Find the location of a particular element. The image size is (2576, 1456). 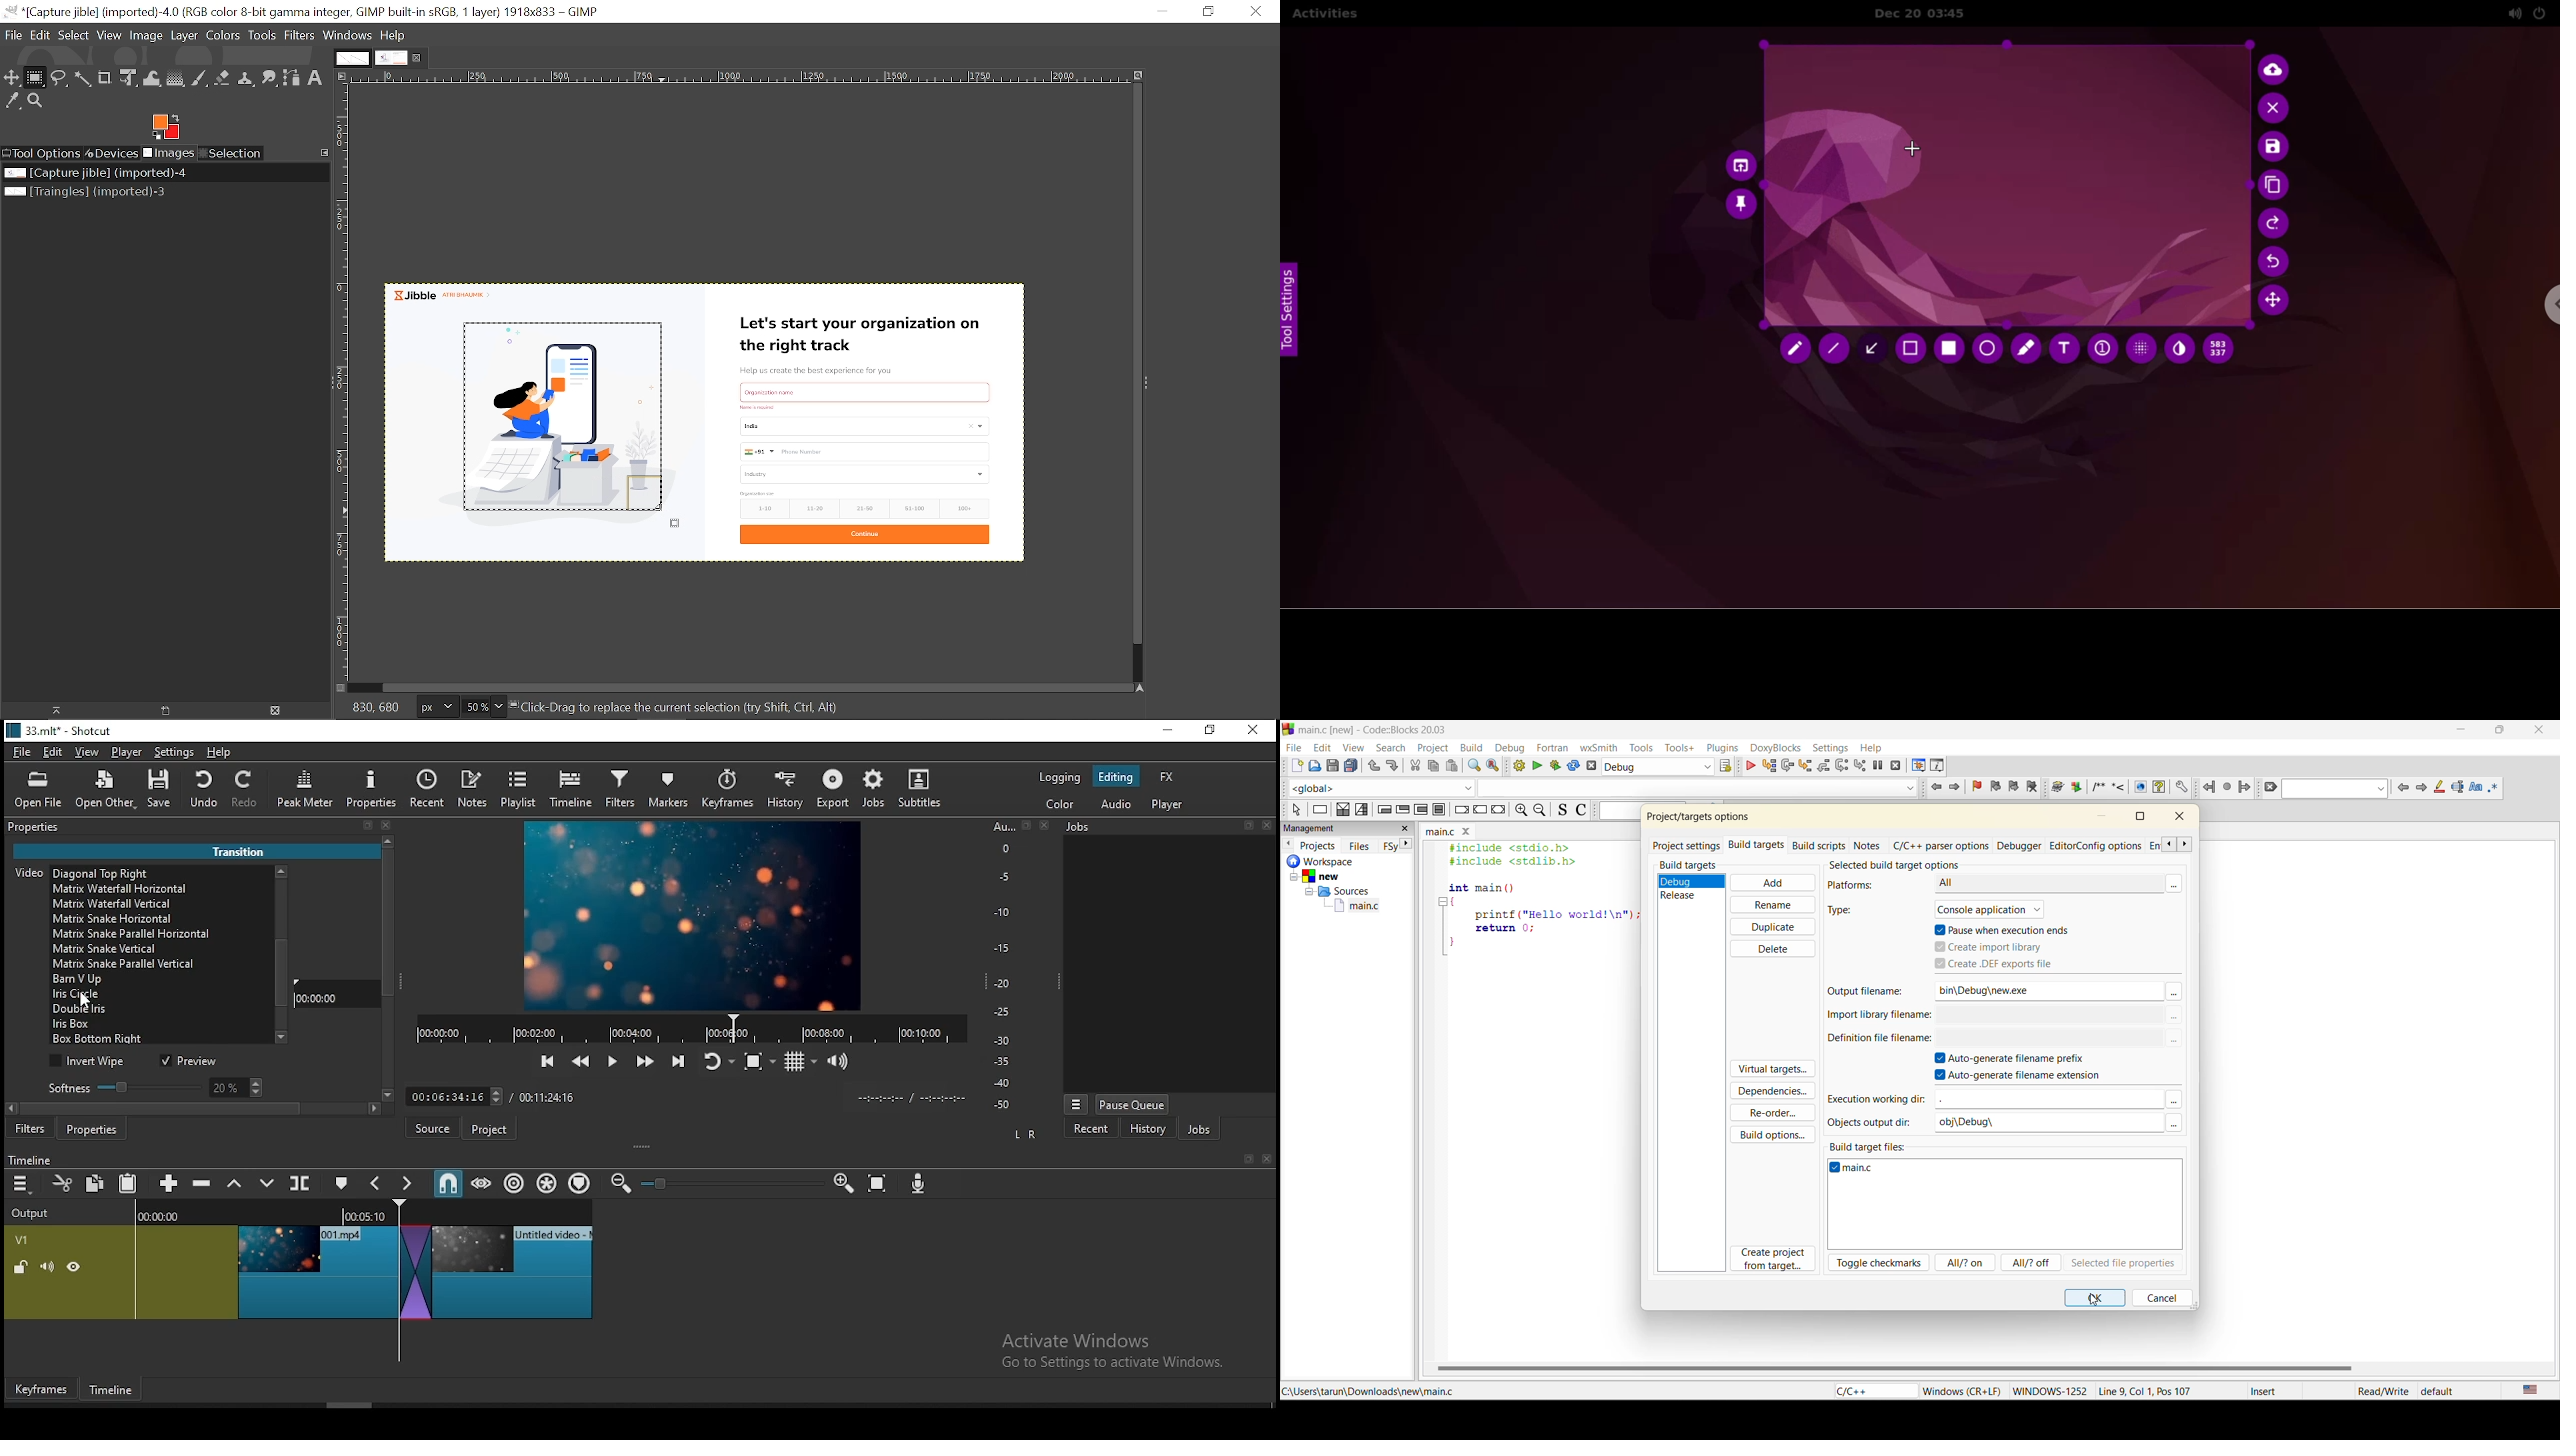

jobs is located at coordinates (874, 788).